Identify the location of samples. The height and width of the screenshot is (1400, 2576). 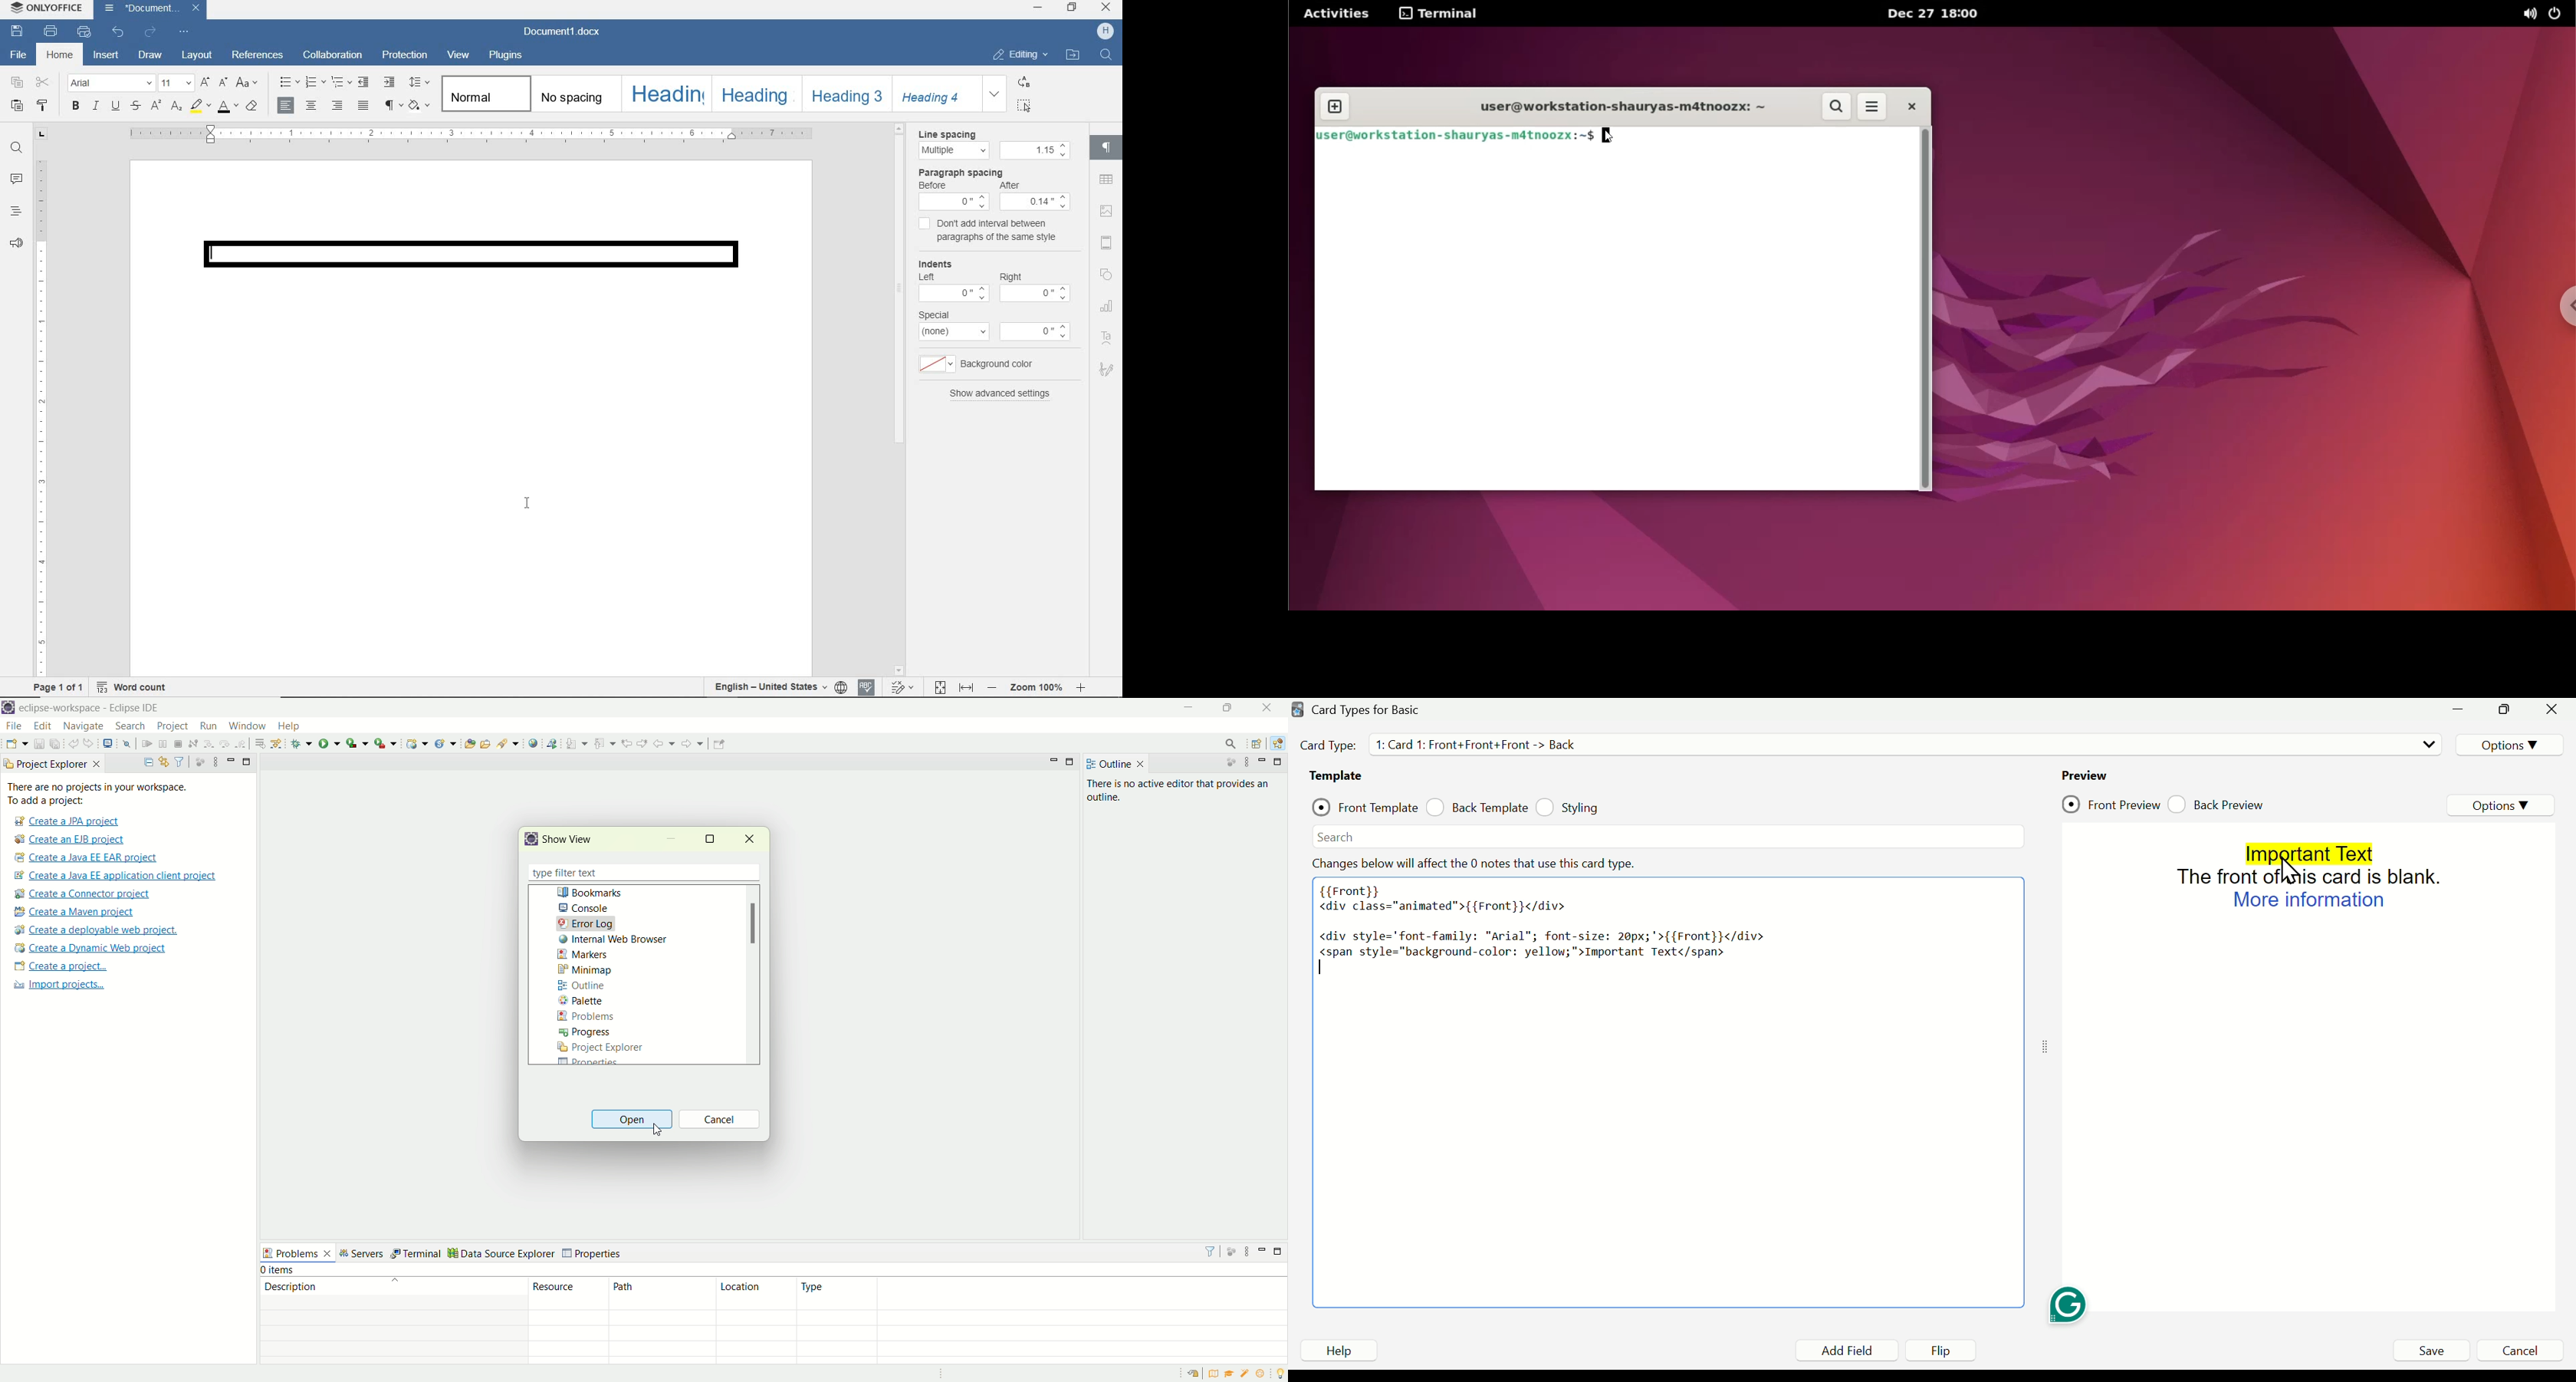
(1244, 1375).